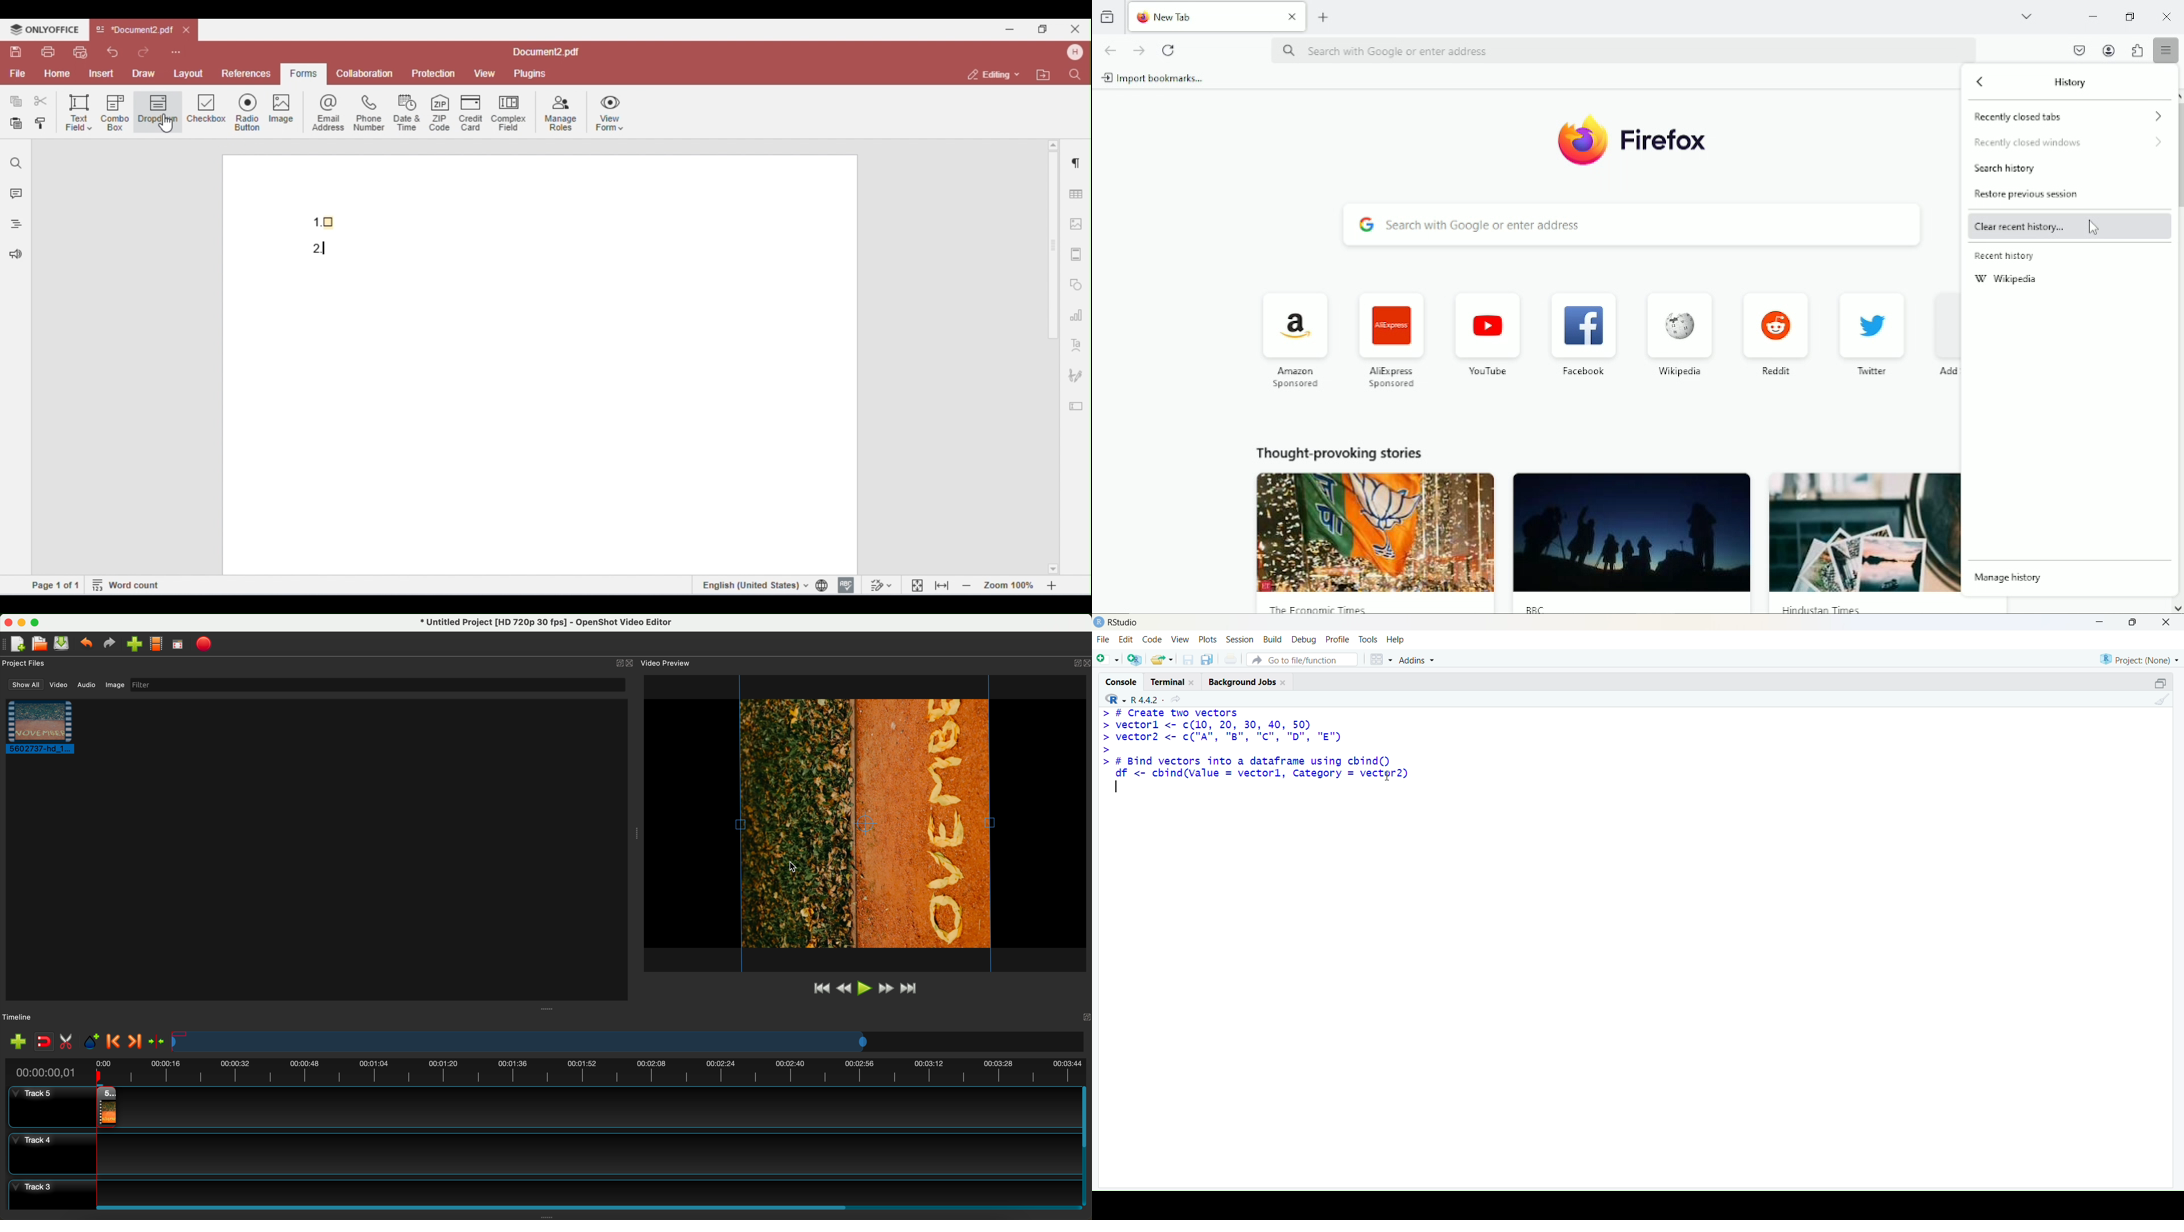 The height and width of the screenshot is (1232, 2184). Describe the element at coordinates (1380, 660) in the screenshot. I see `workspace panes` at that location.